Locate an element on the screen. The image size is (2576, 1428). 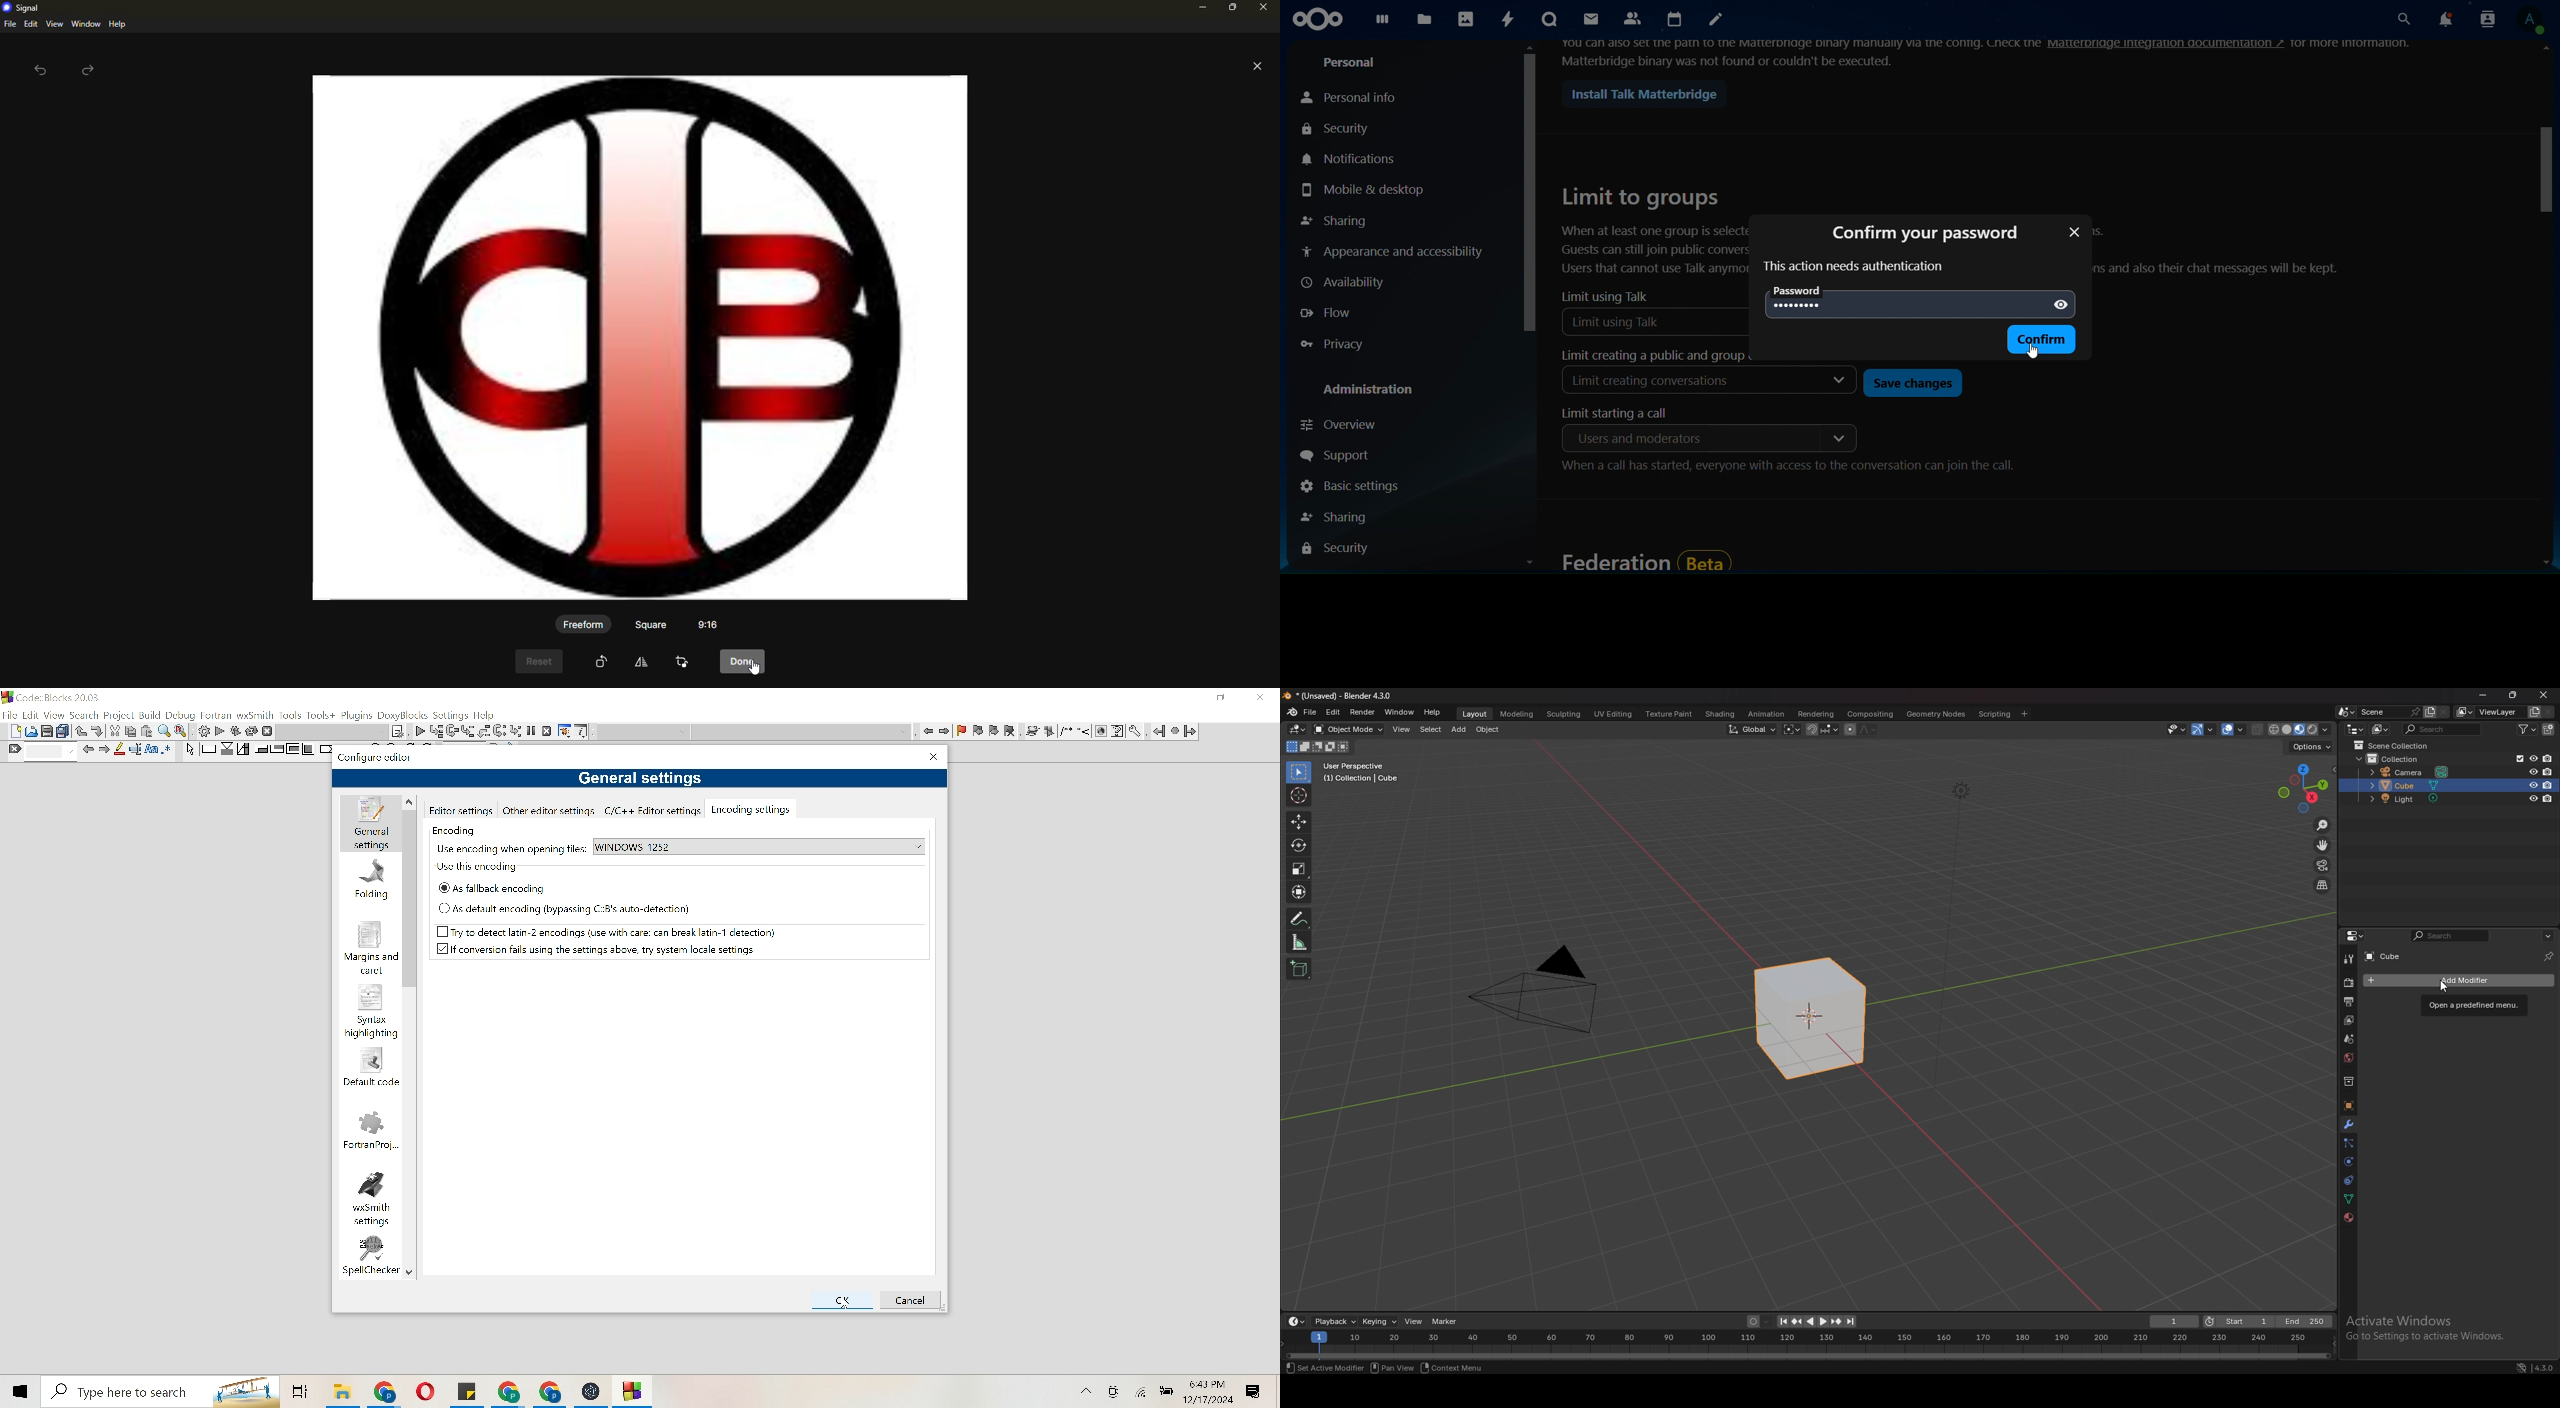
Document is located at coordinates (13, 730).